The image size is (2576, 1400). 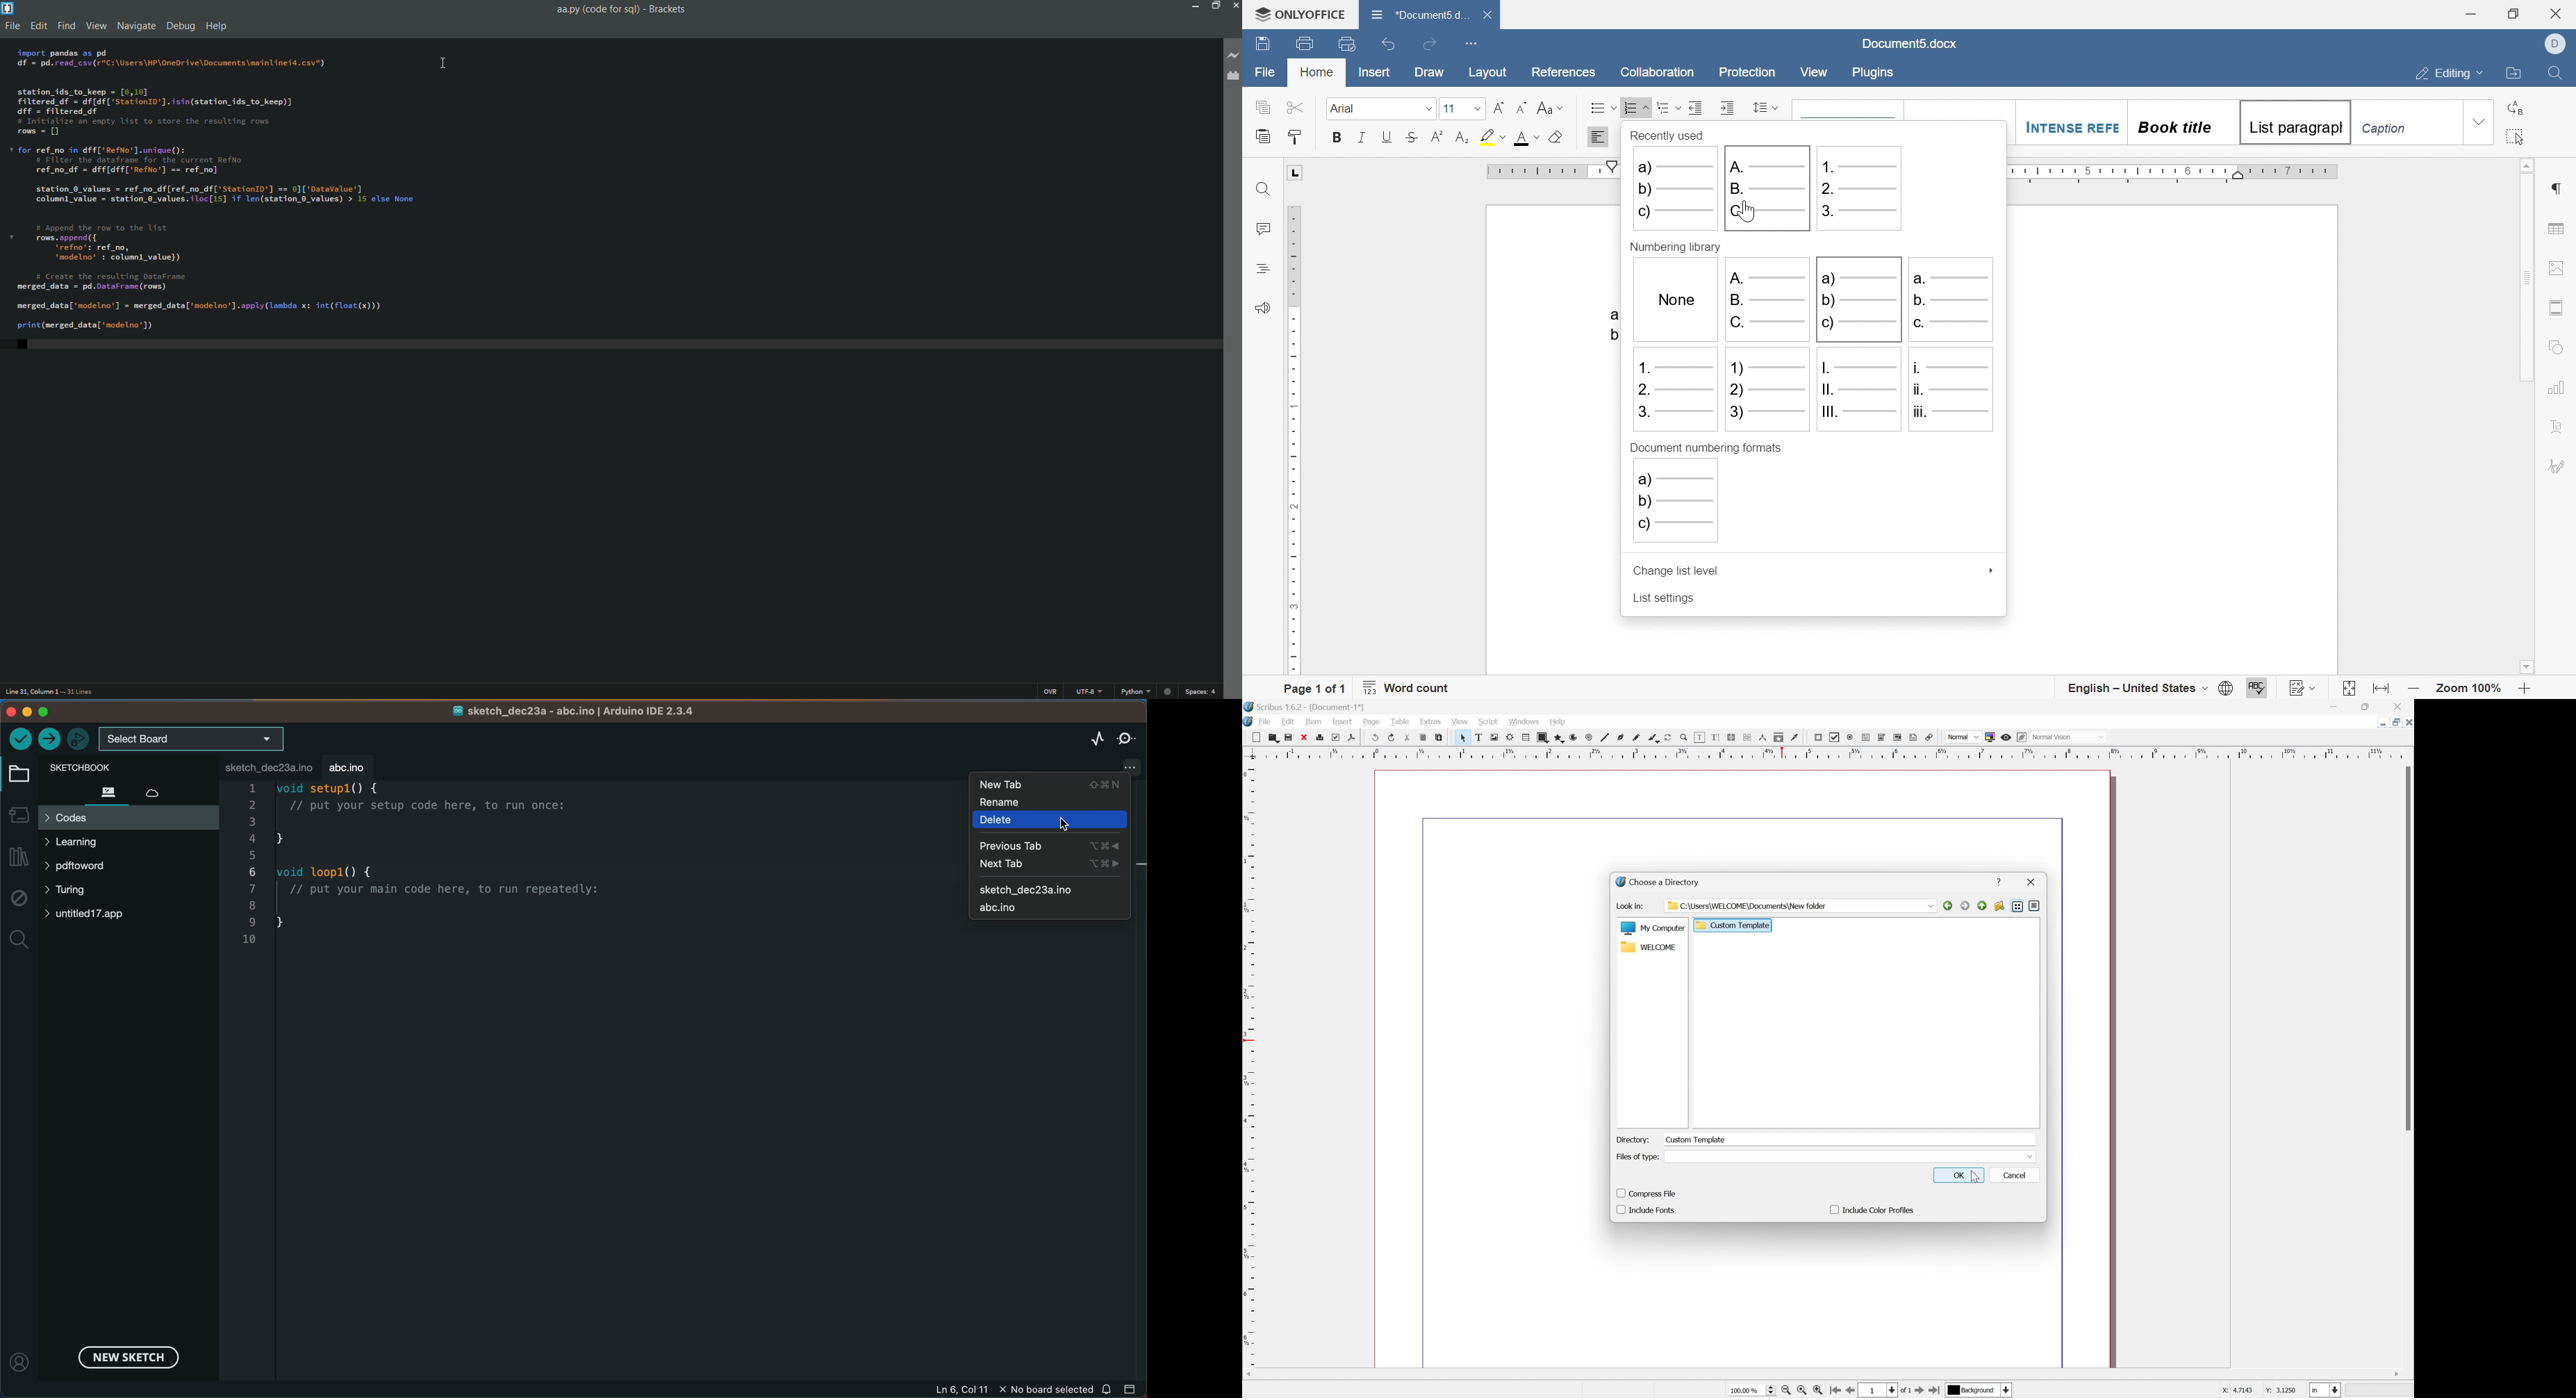 I want to click on Zoom out, so click(x=1784, y=1392).